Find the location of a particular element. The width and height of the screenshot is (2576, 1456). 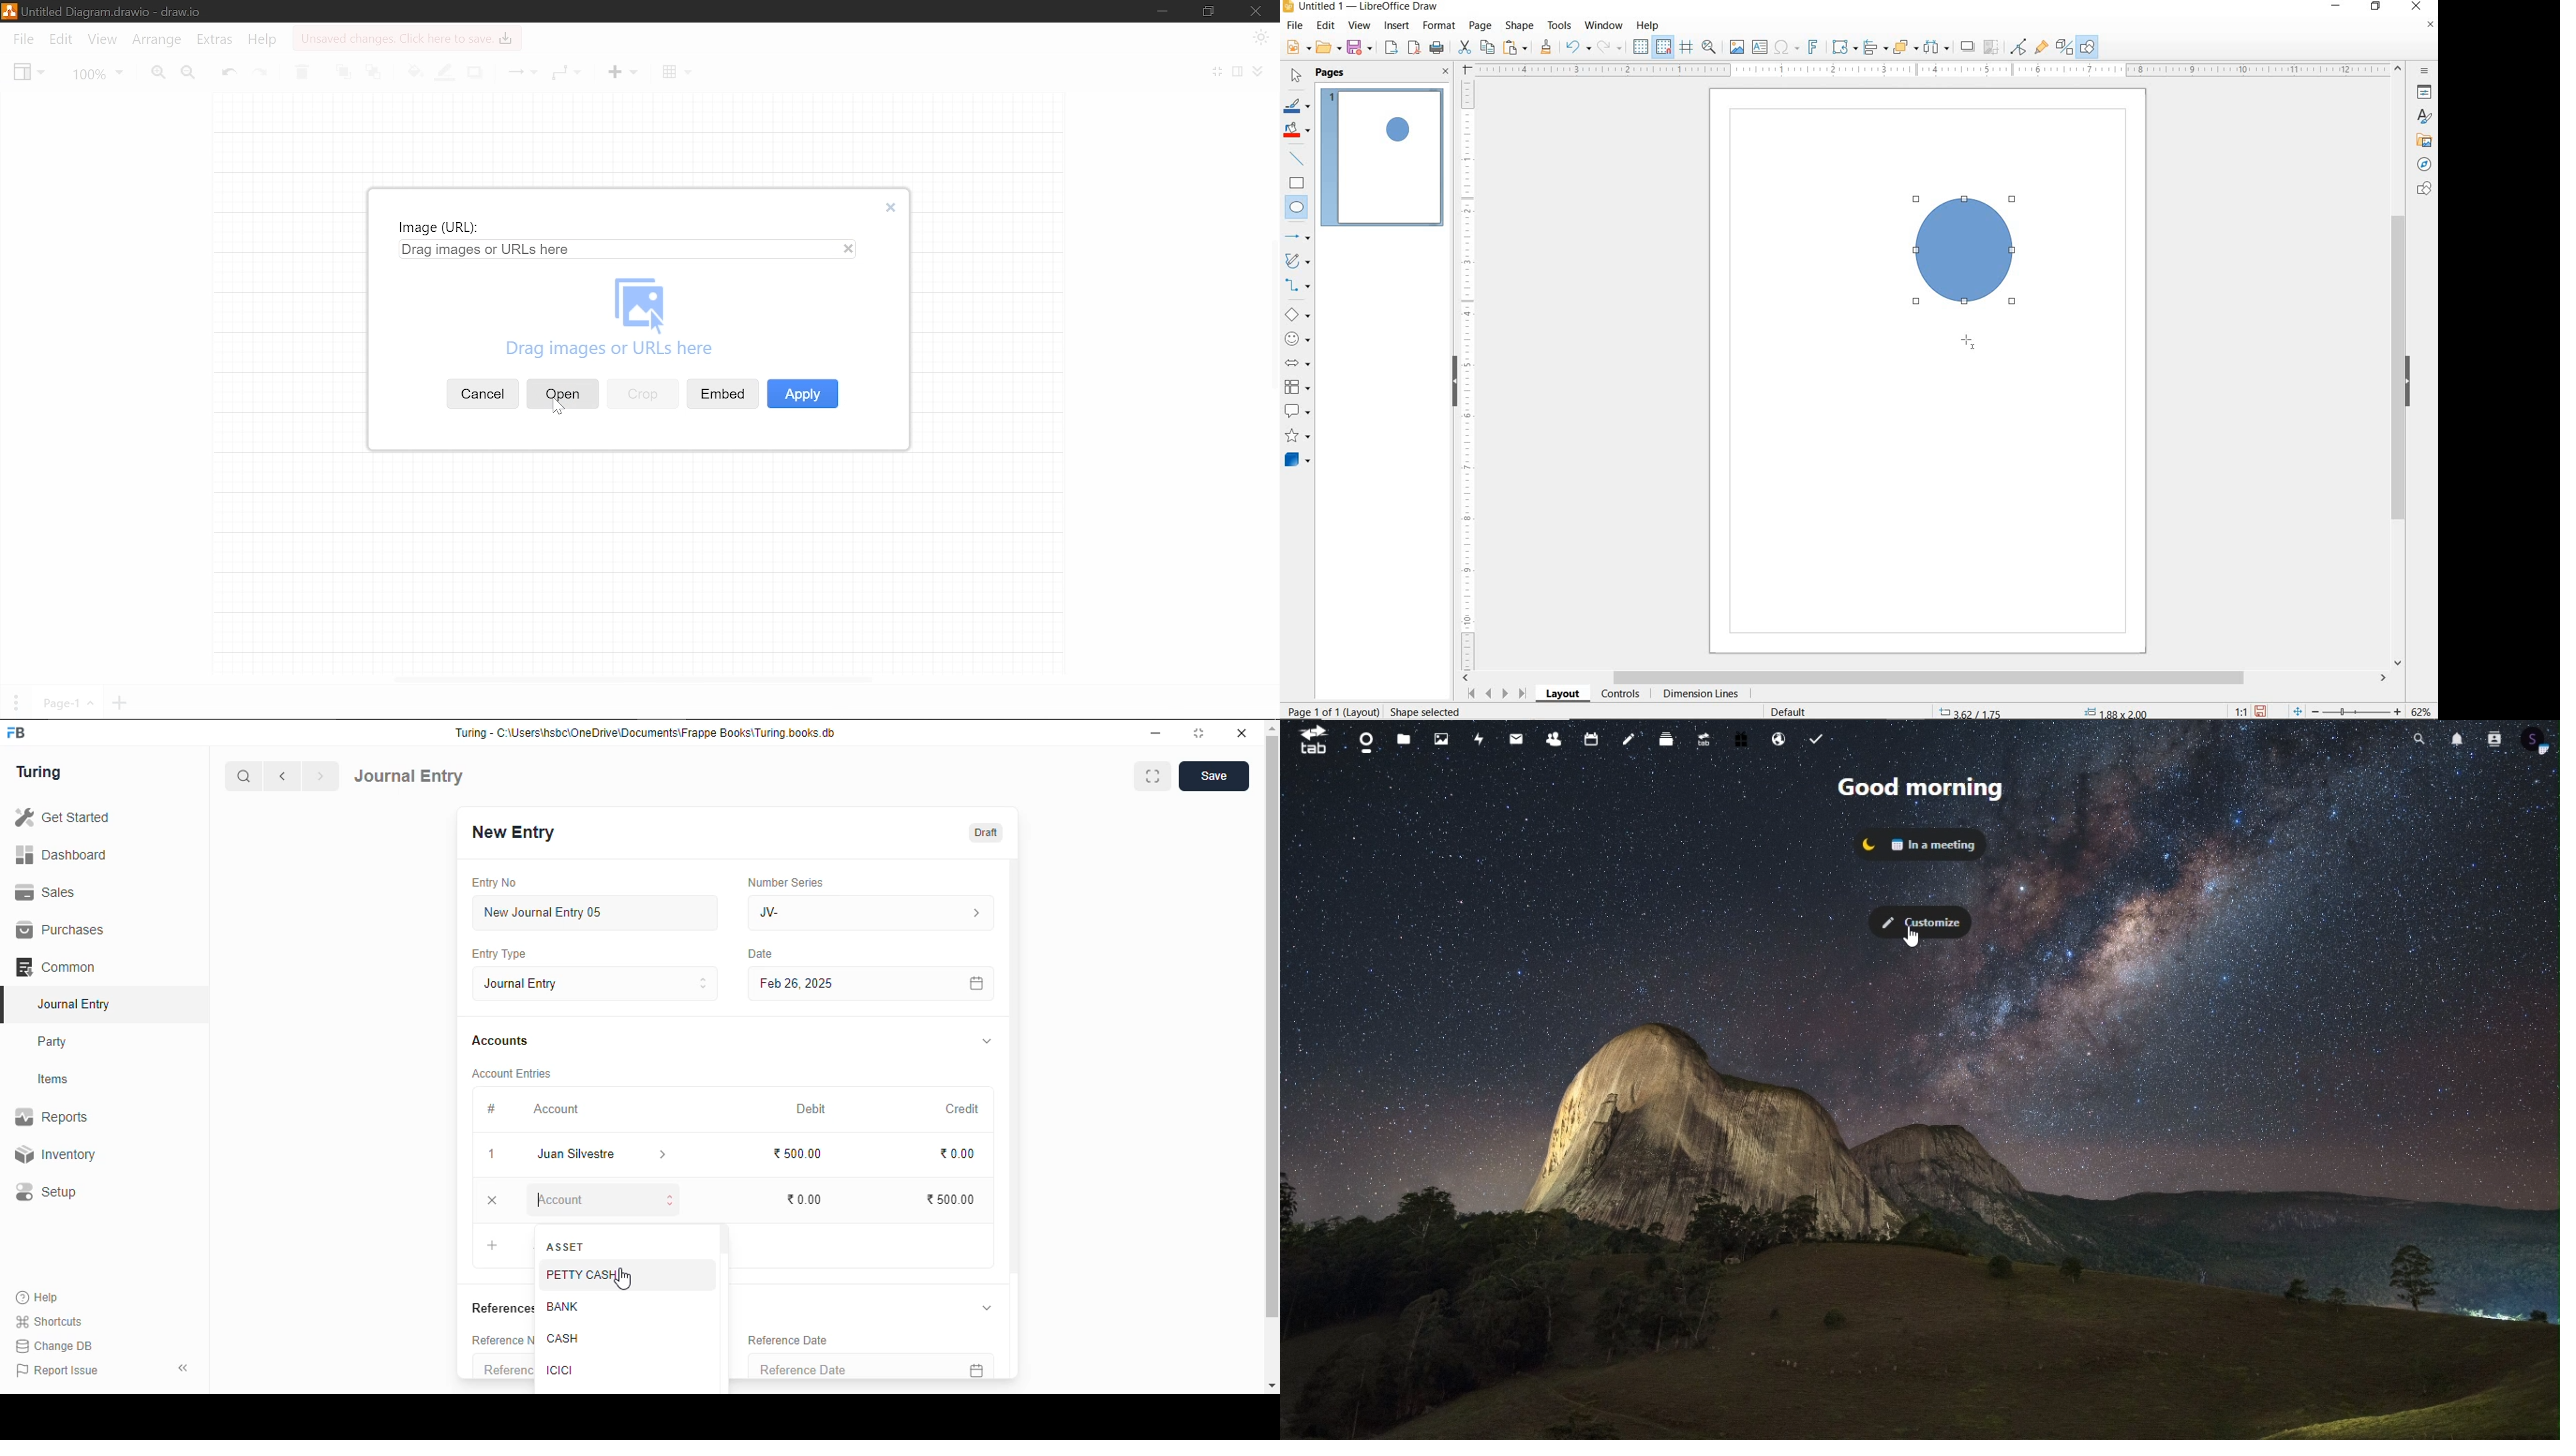

INSERT is located at coordinates (1399, 27).